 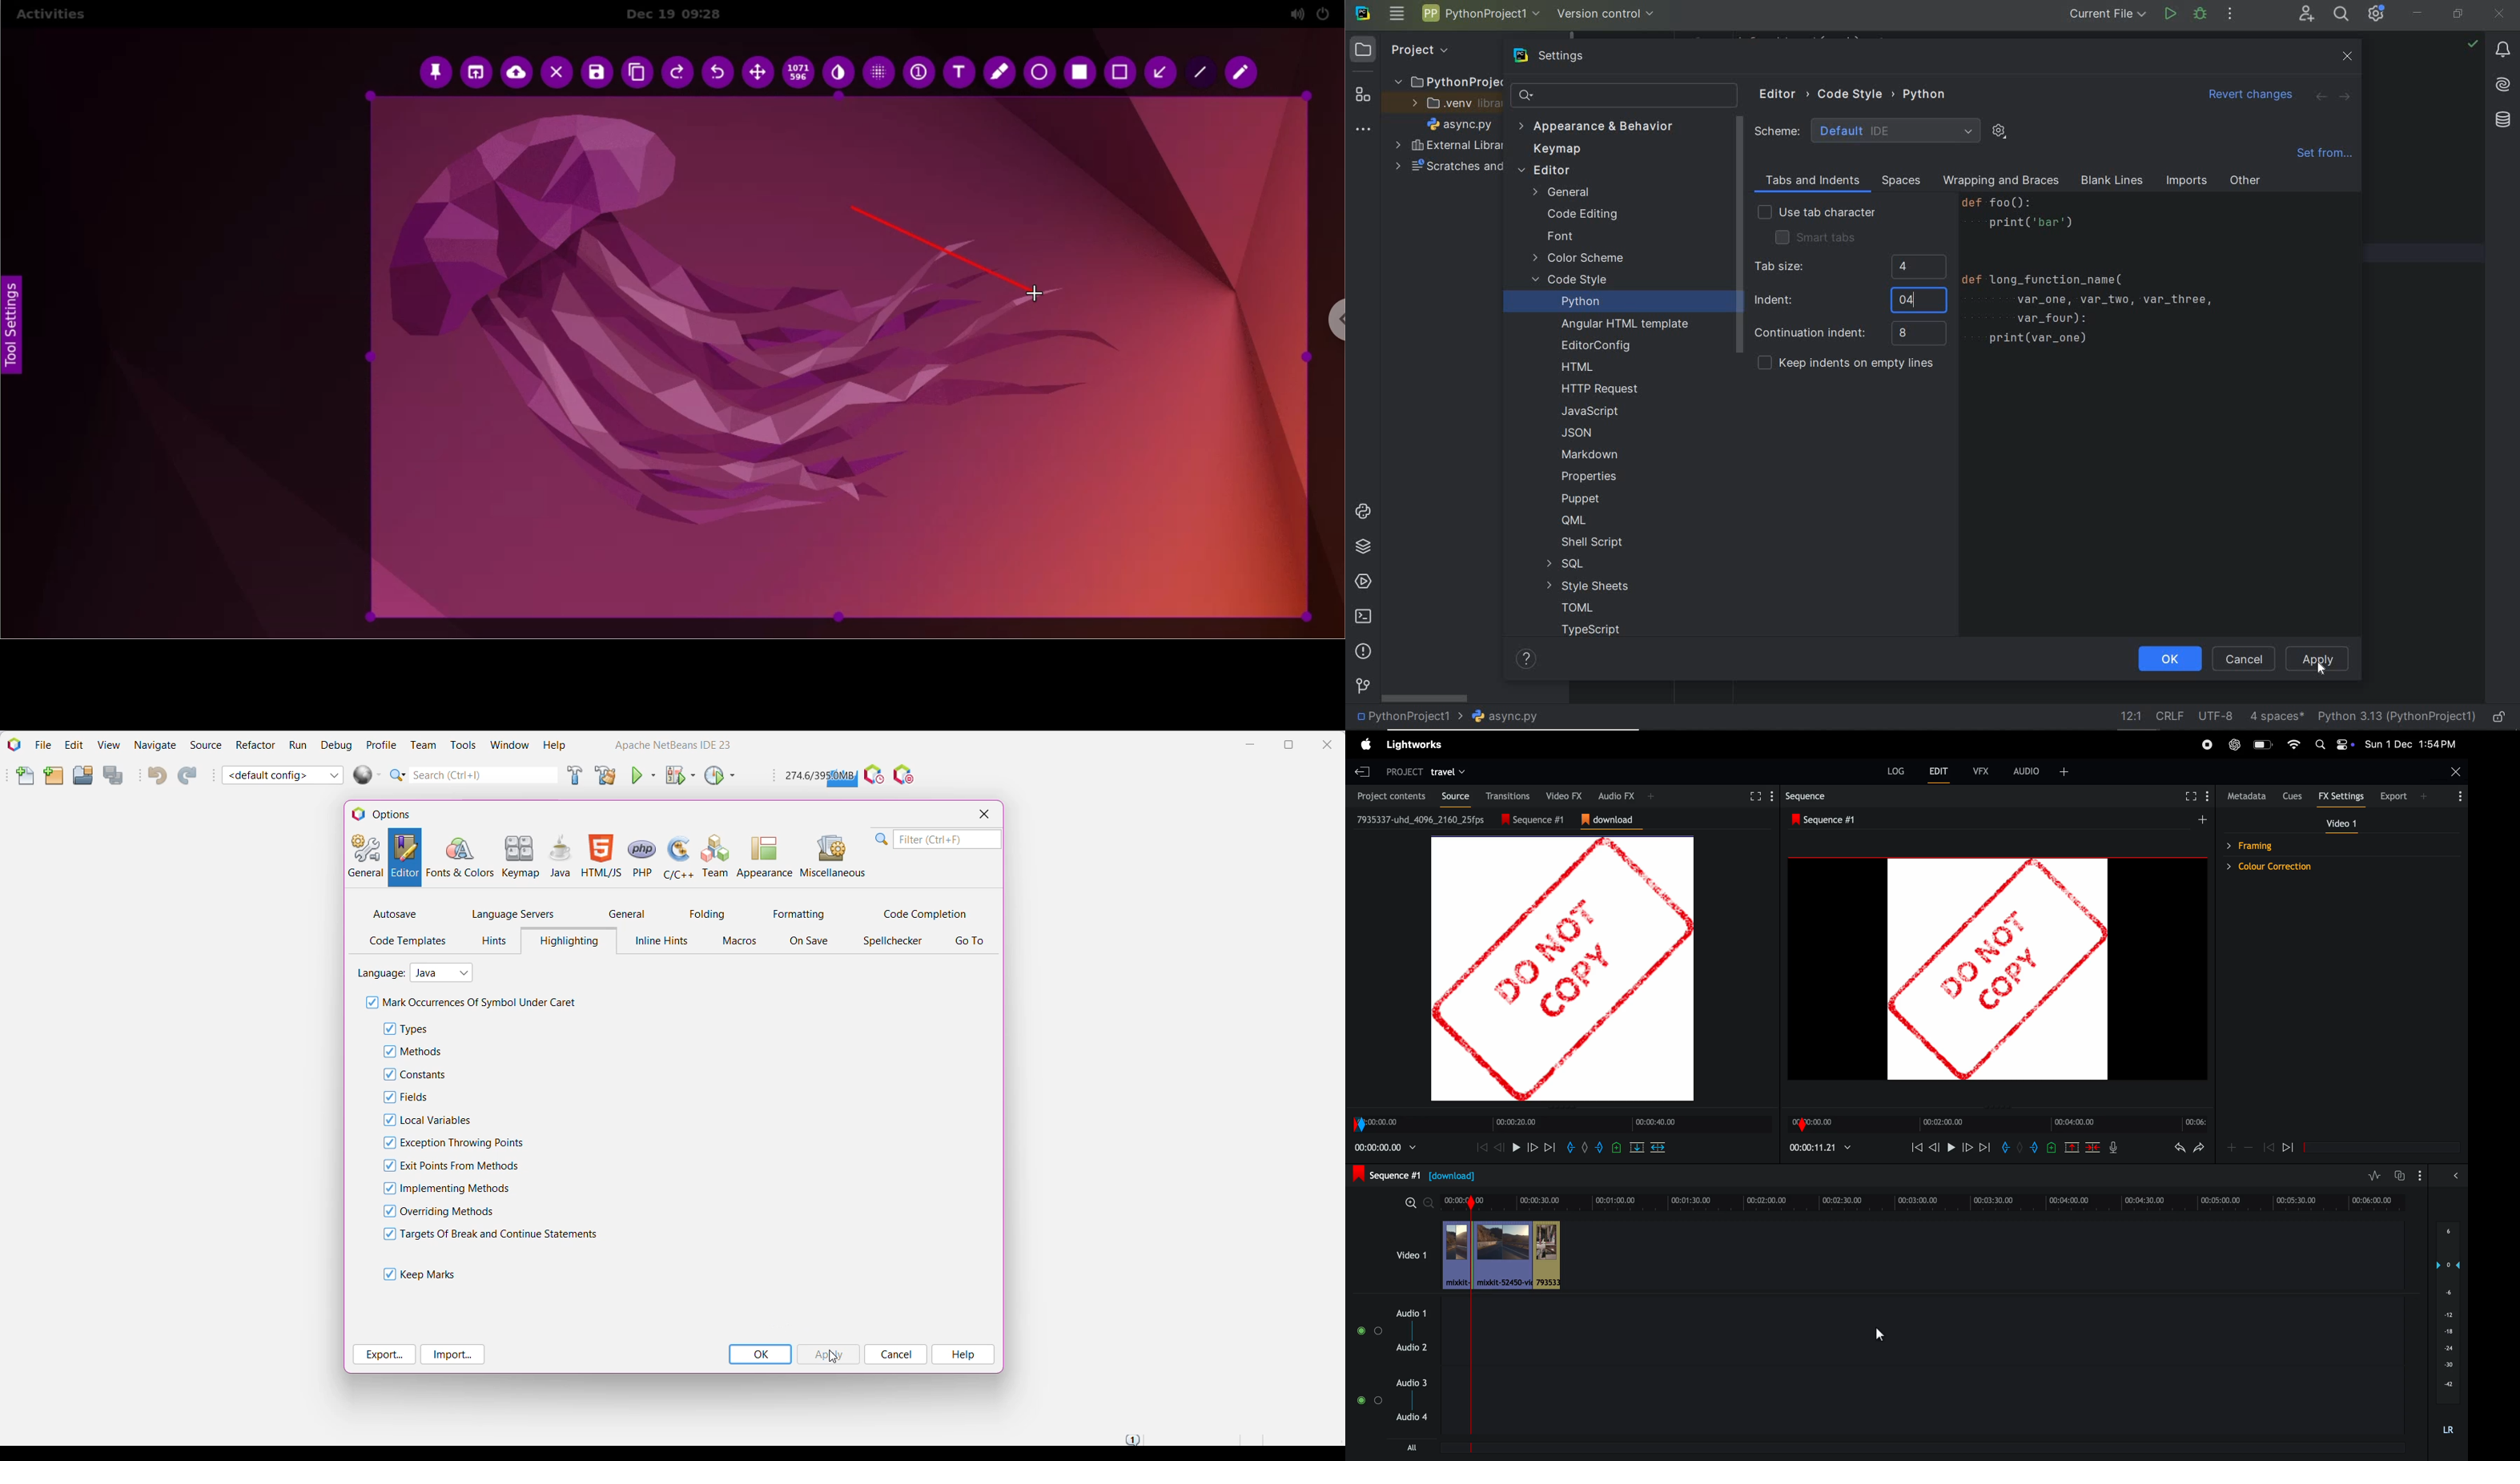 I want to click on Add, so click(x=1585, y=1147).